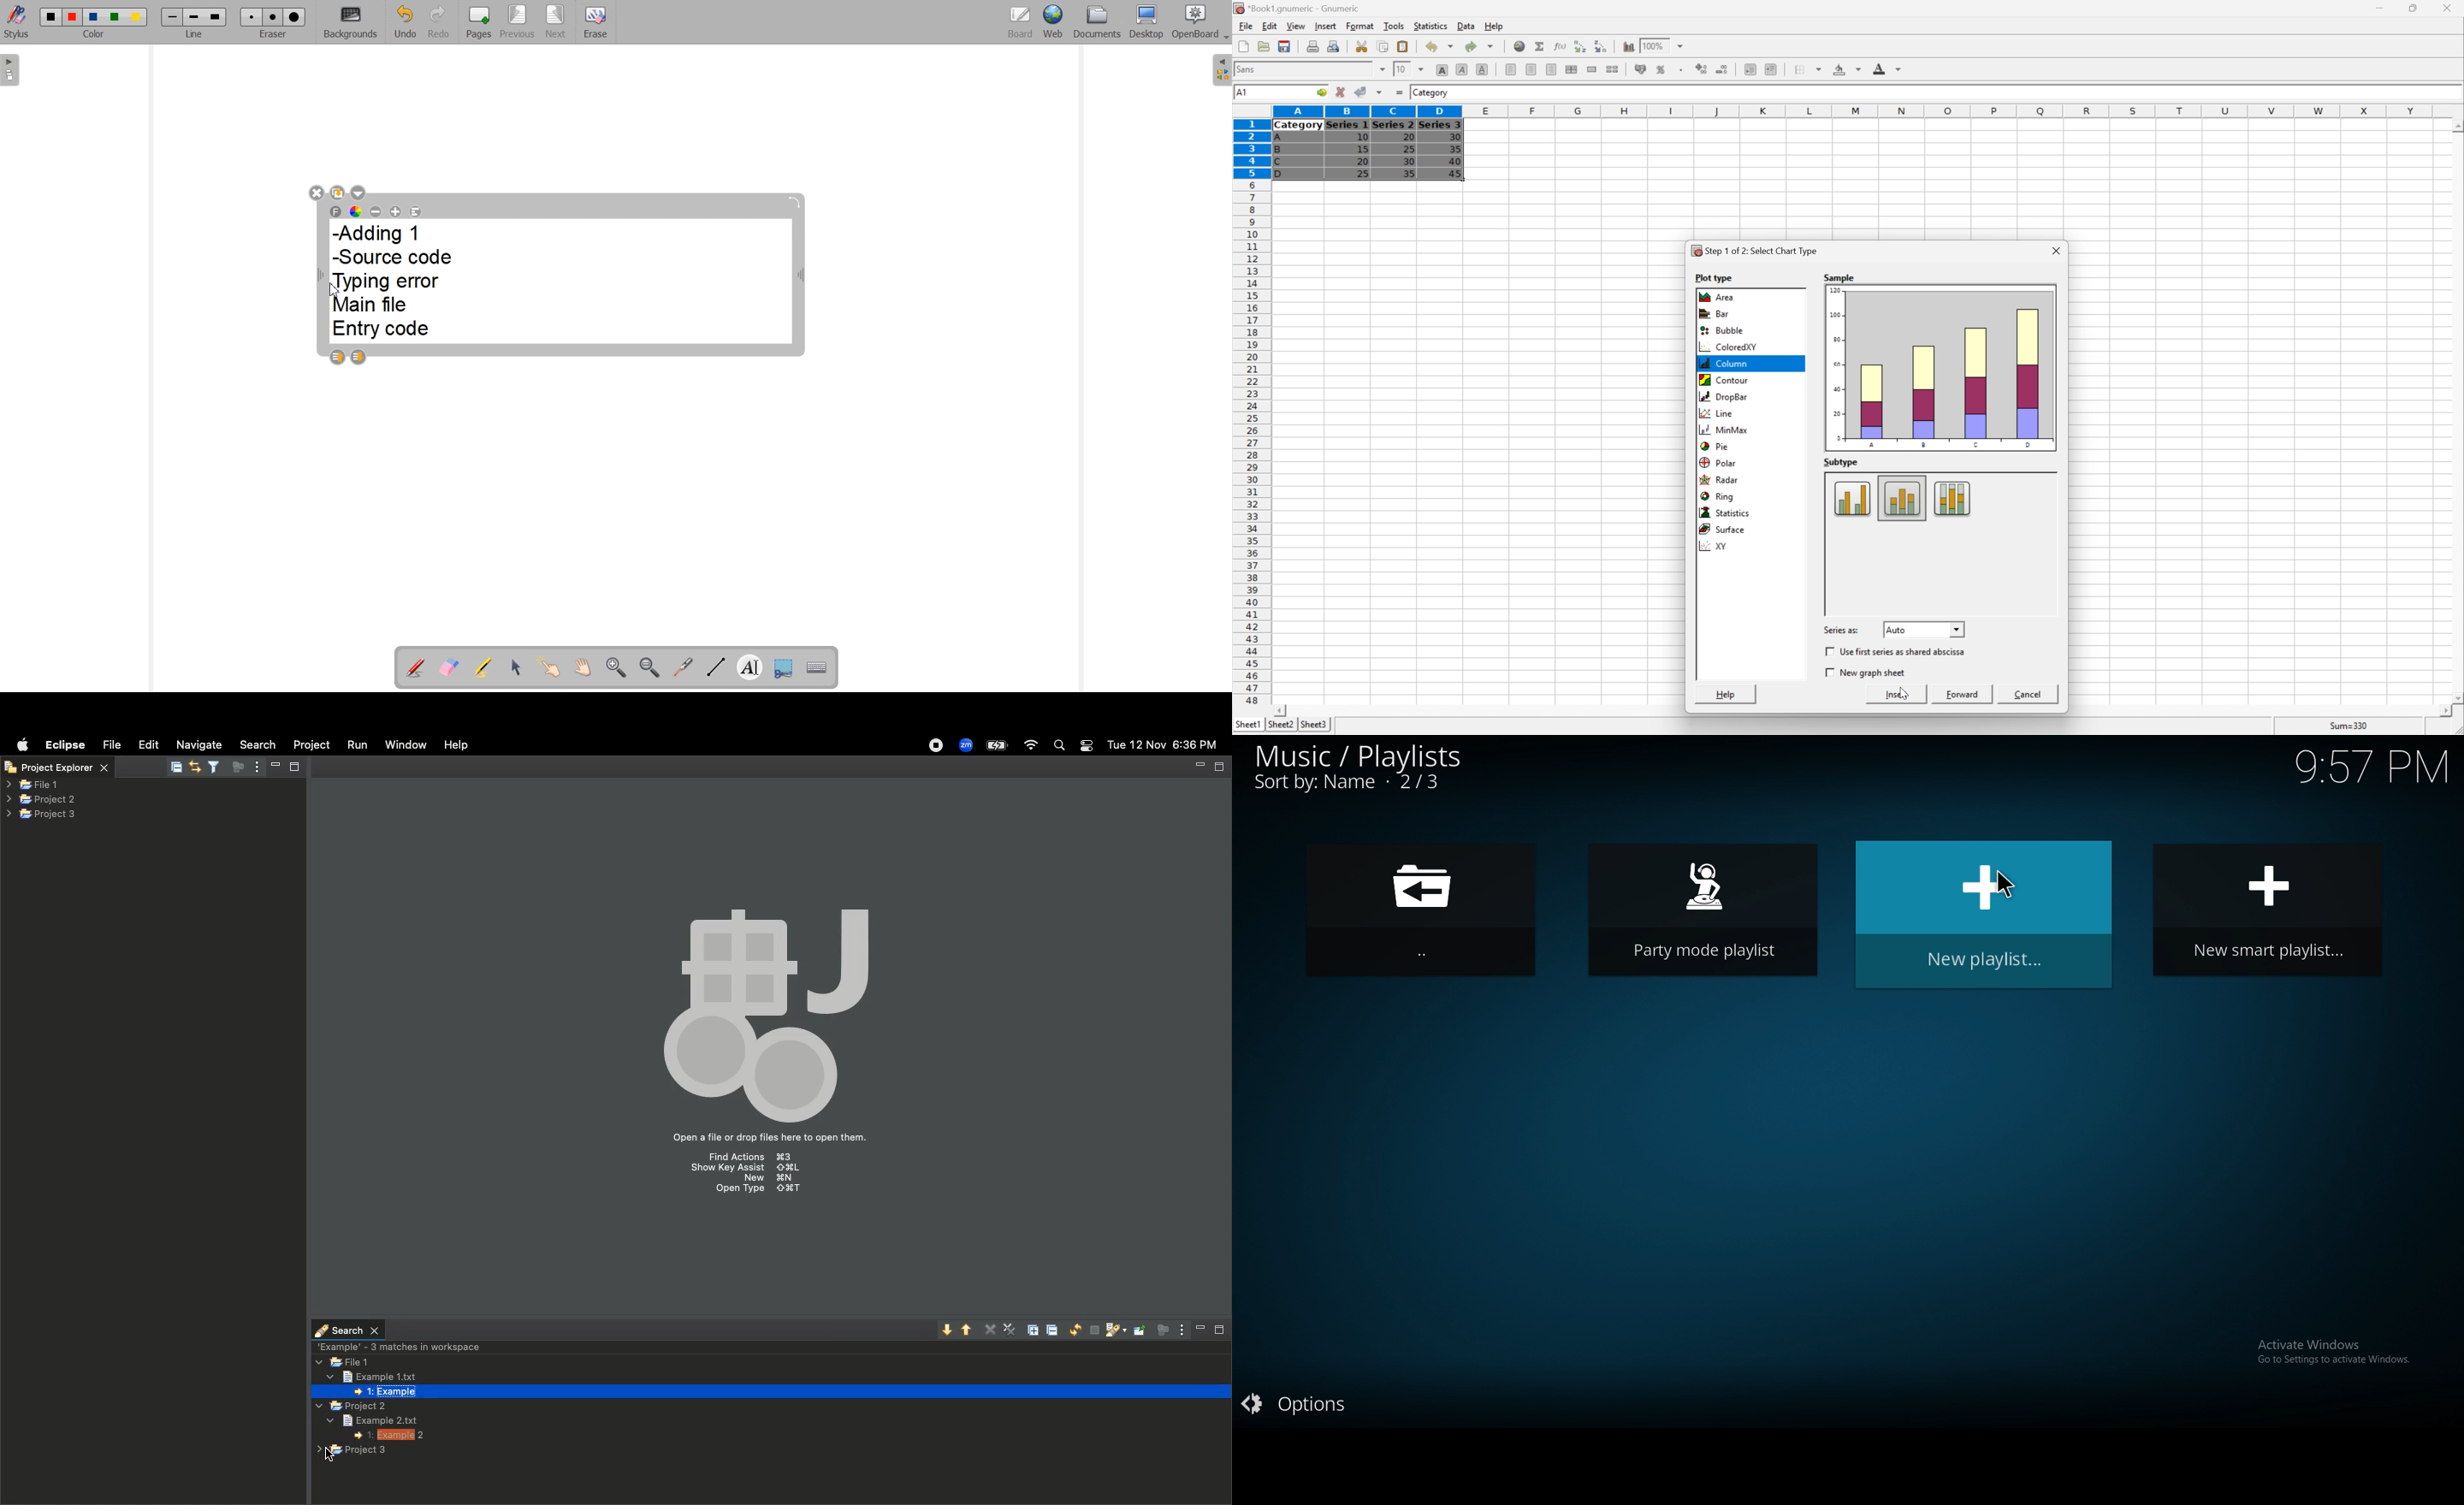 Image resolution: width=2464 pixels, height=1512 pixels. What do you see at coordinates (1341, 90) in the screenshot?
I see `Cancel changes` at bounding box center [1341, 90].